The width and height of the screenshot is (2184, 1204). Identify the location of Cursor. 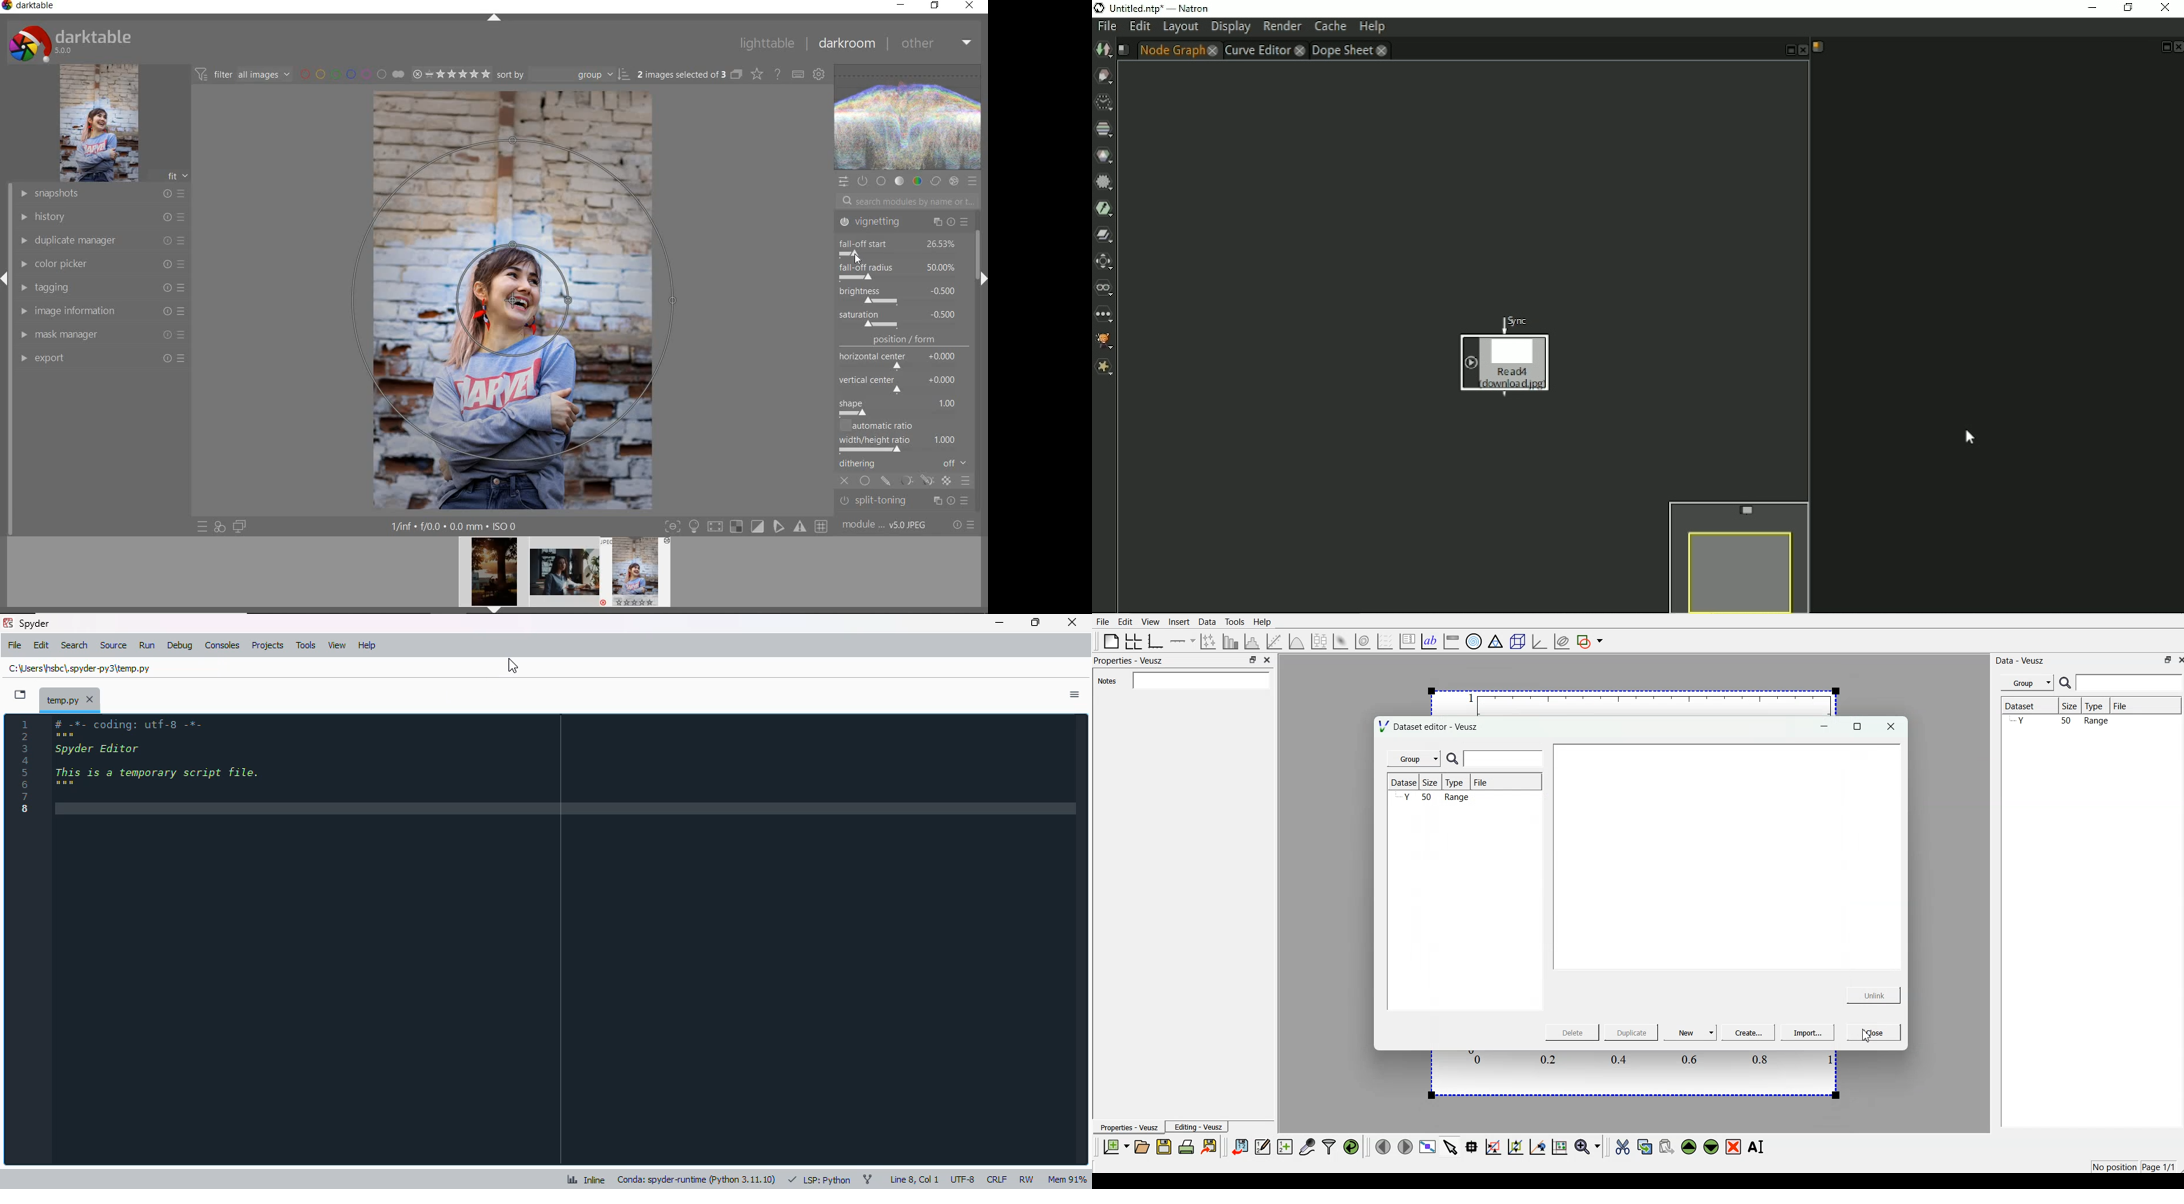
(509, 664).